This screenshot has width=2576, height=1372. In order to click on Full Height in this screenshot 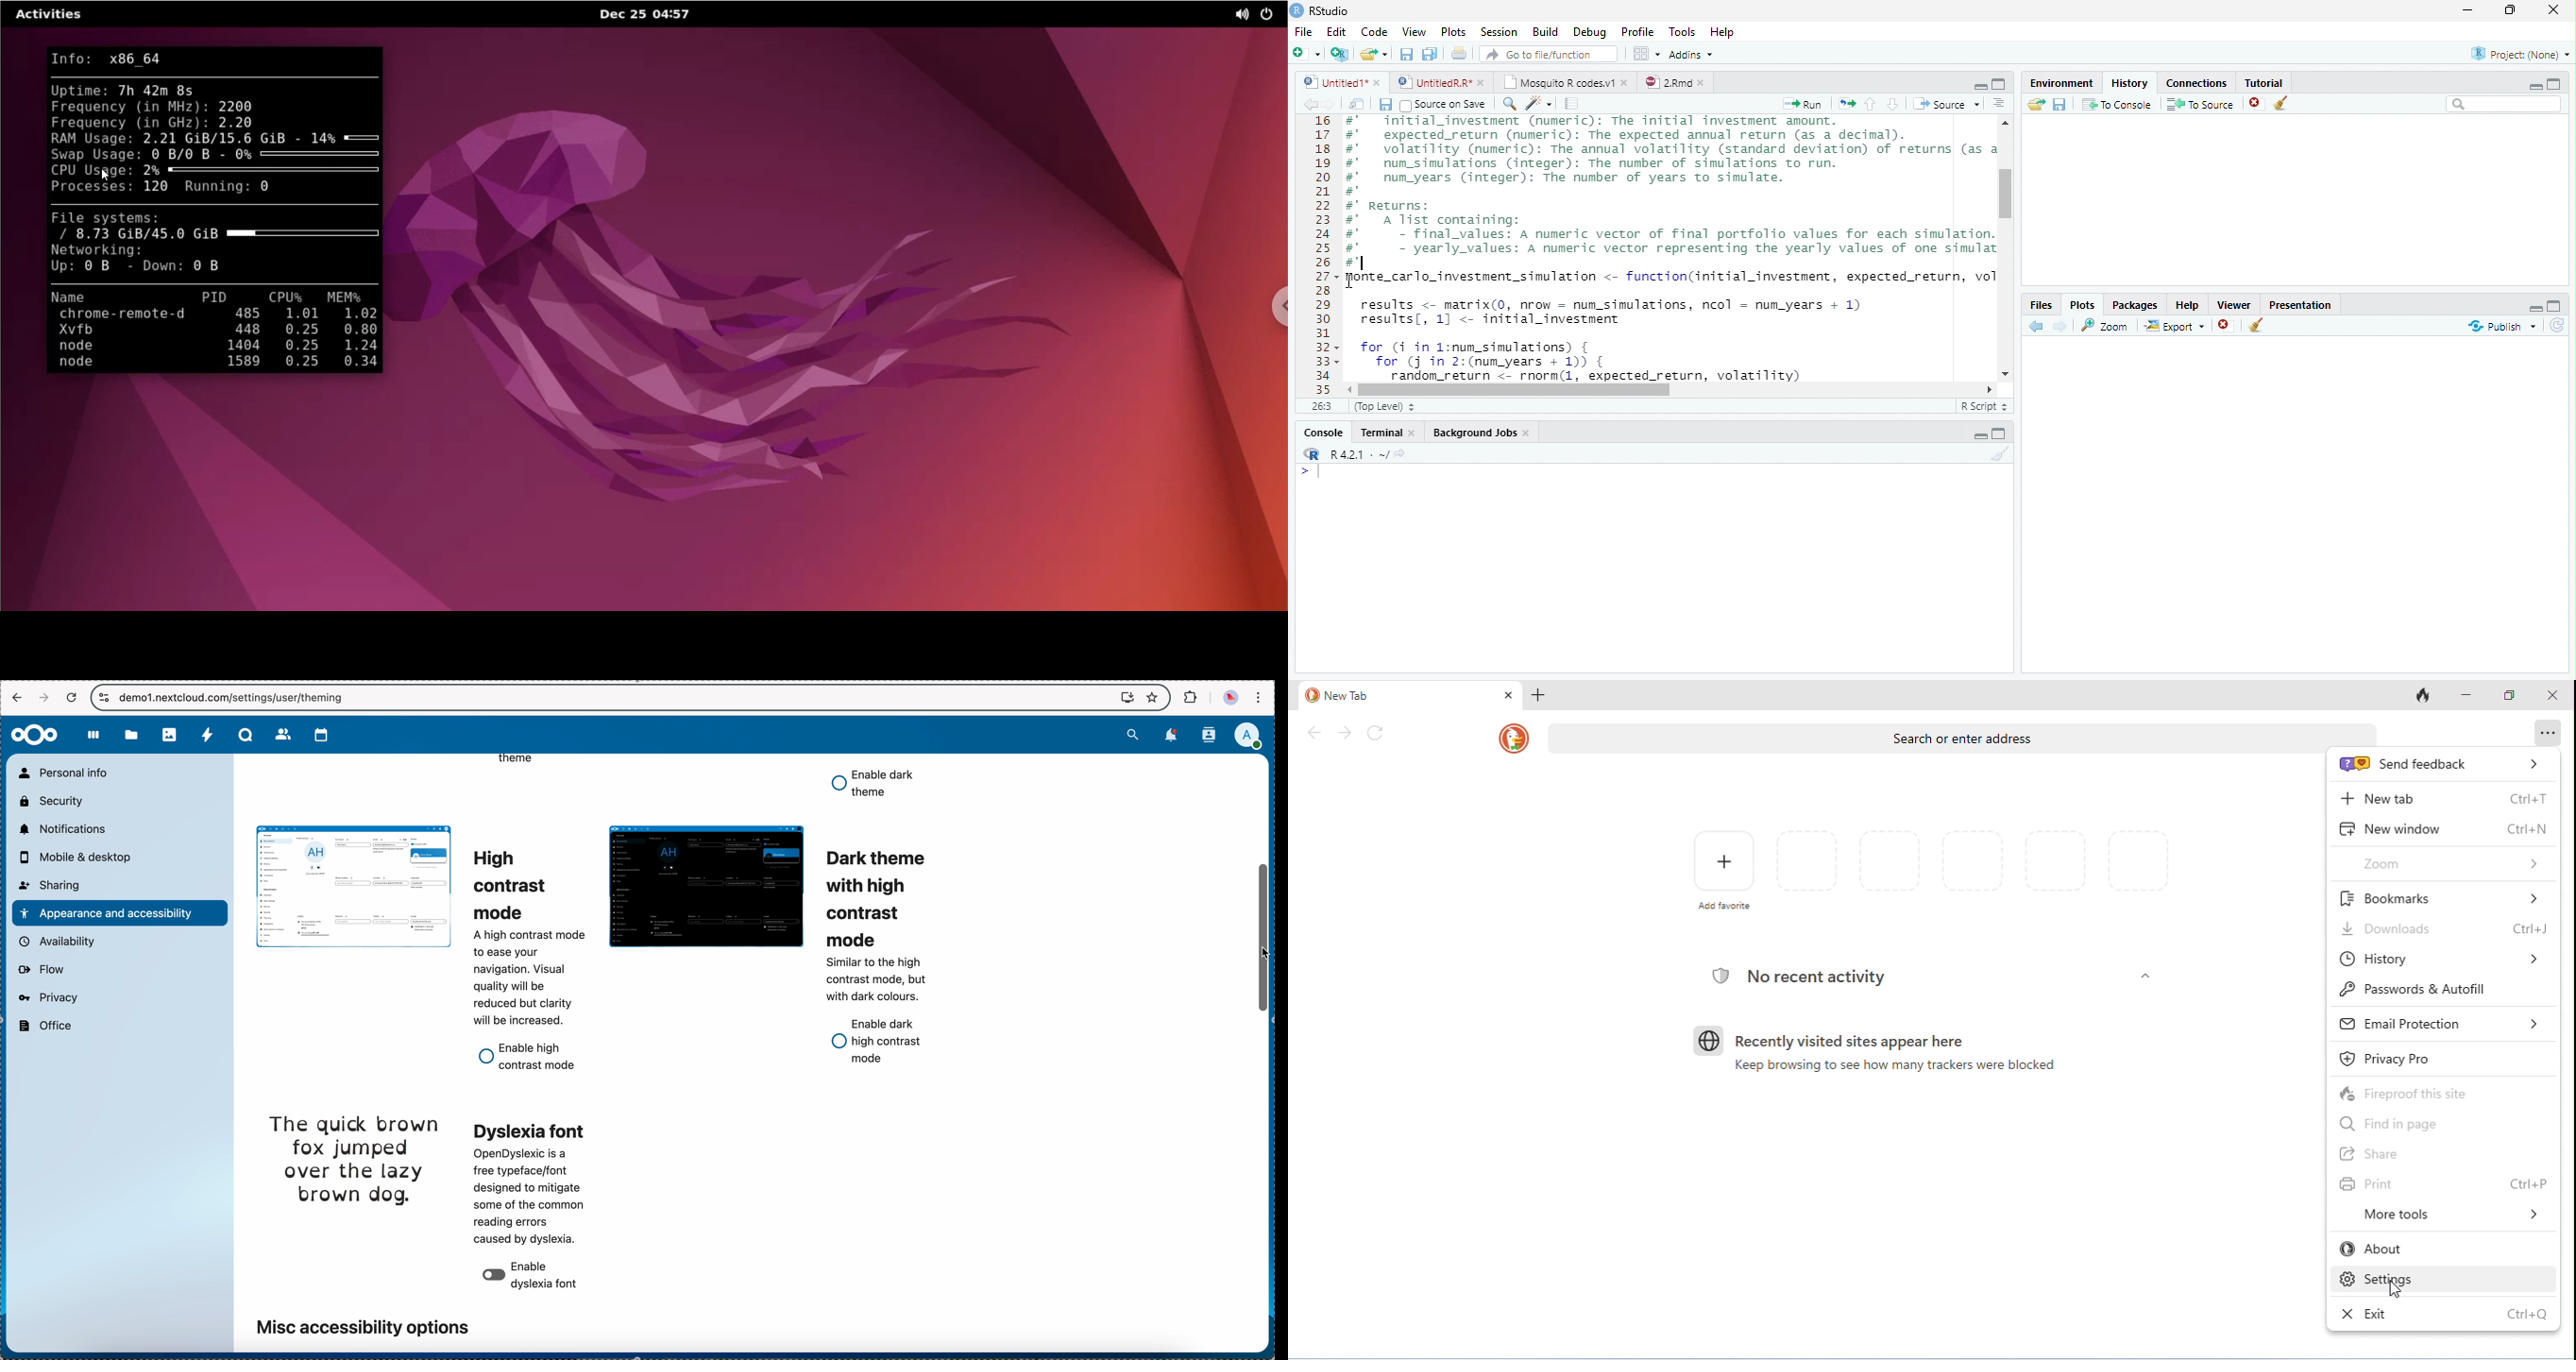, I will do `click(2000, 83)`.